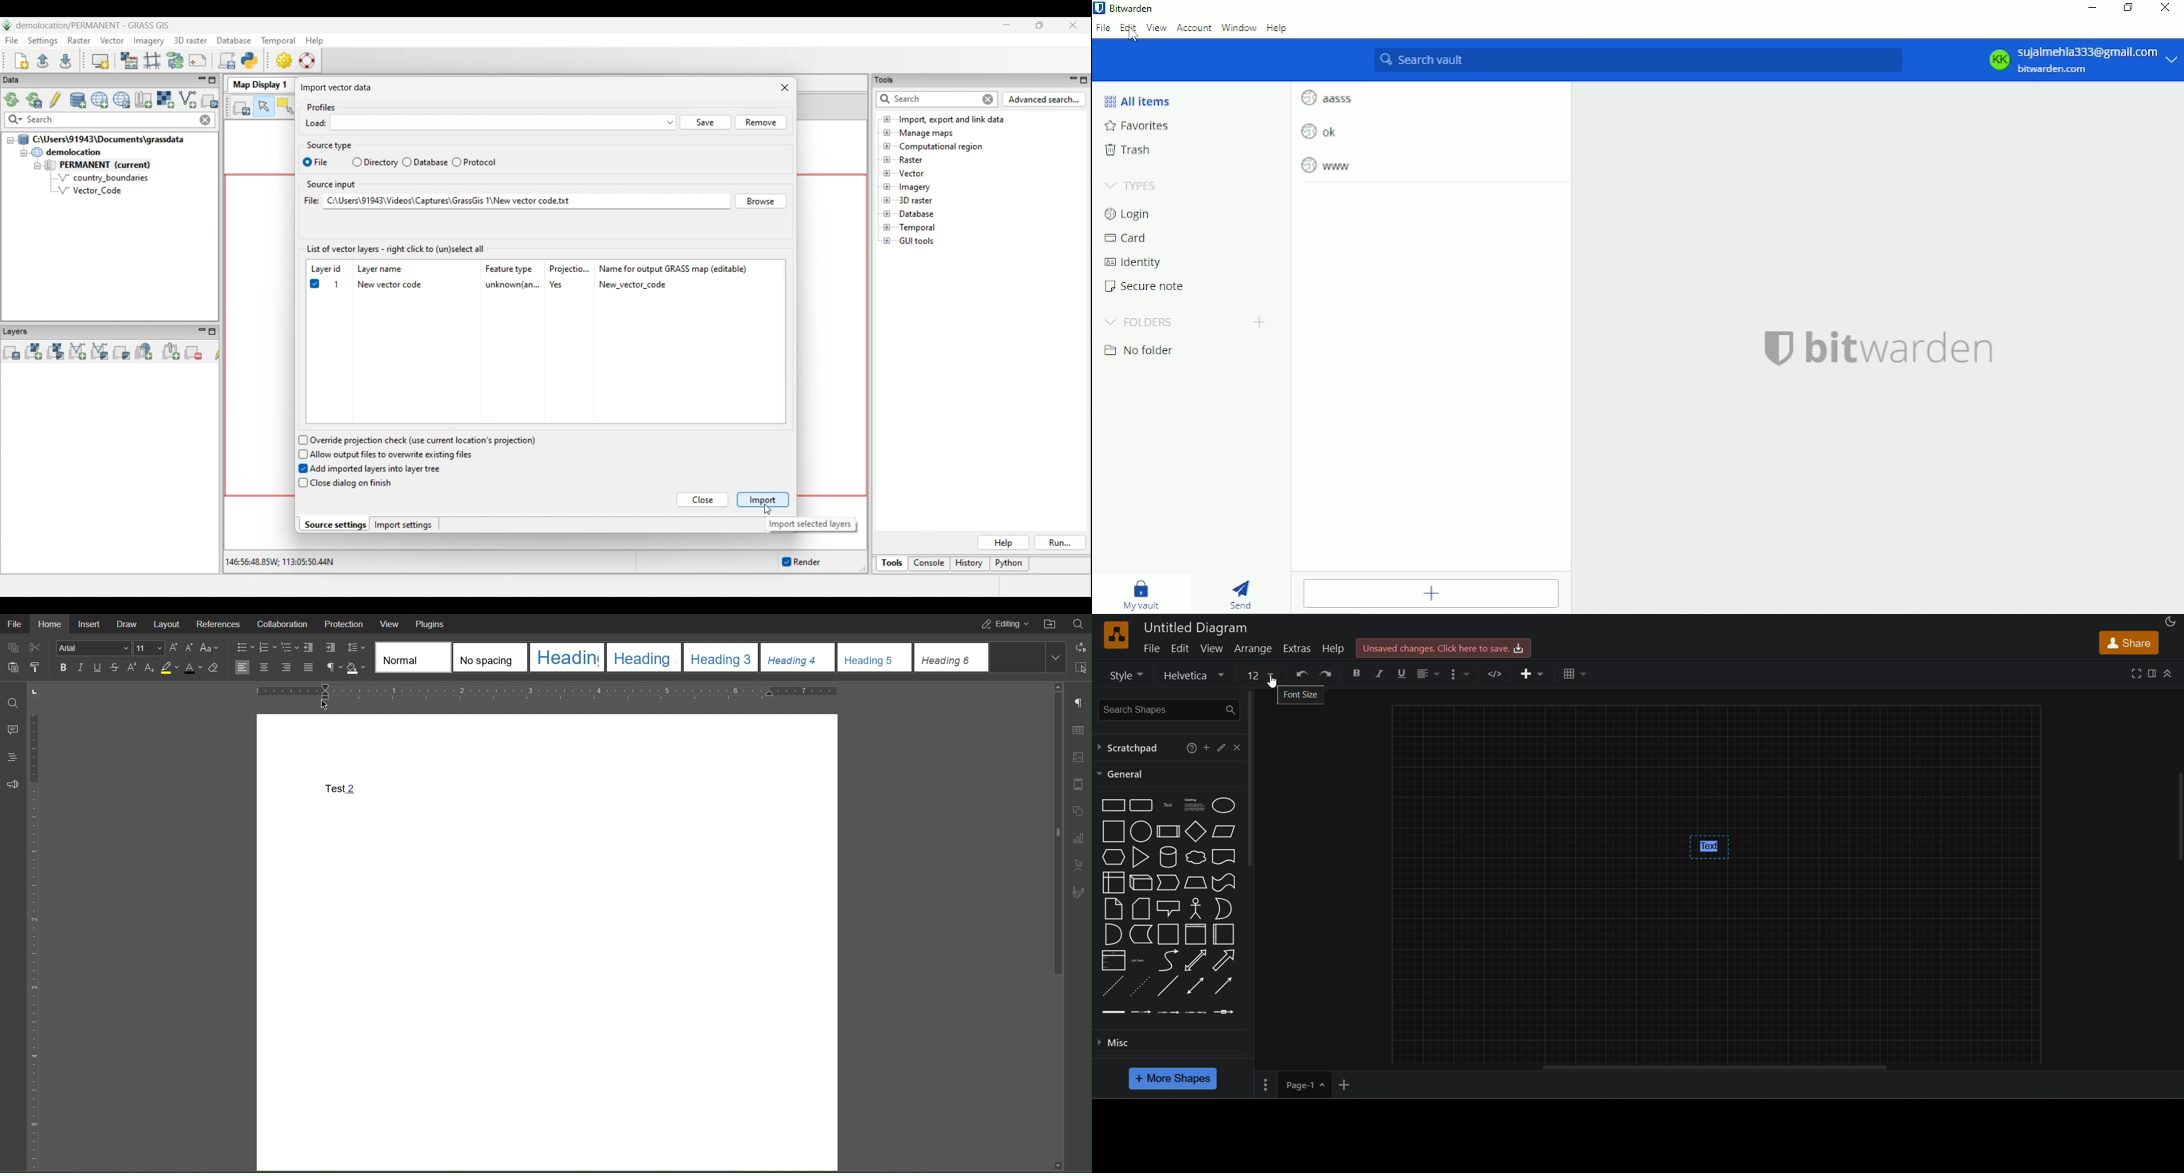 The image size is (2184, 1176). What do you see at coordinates (1114, 831) in the screenshot?
I see `Square` at bounding box center [1114, 831].